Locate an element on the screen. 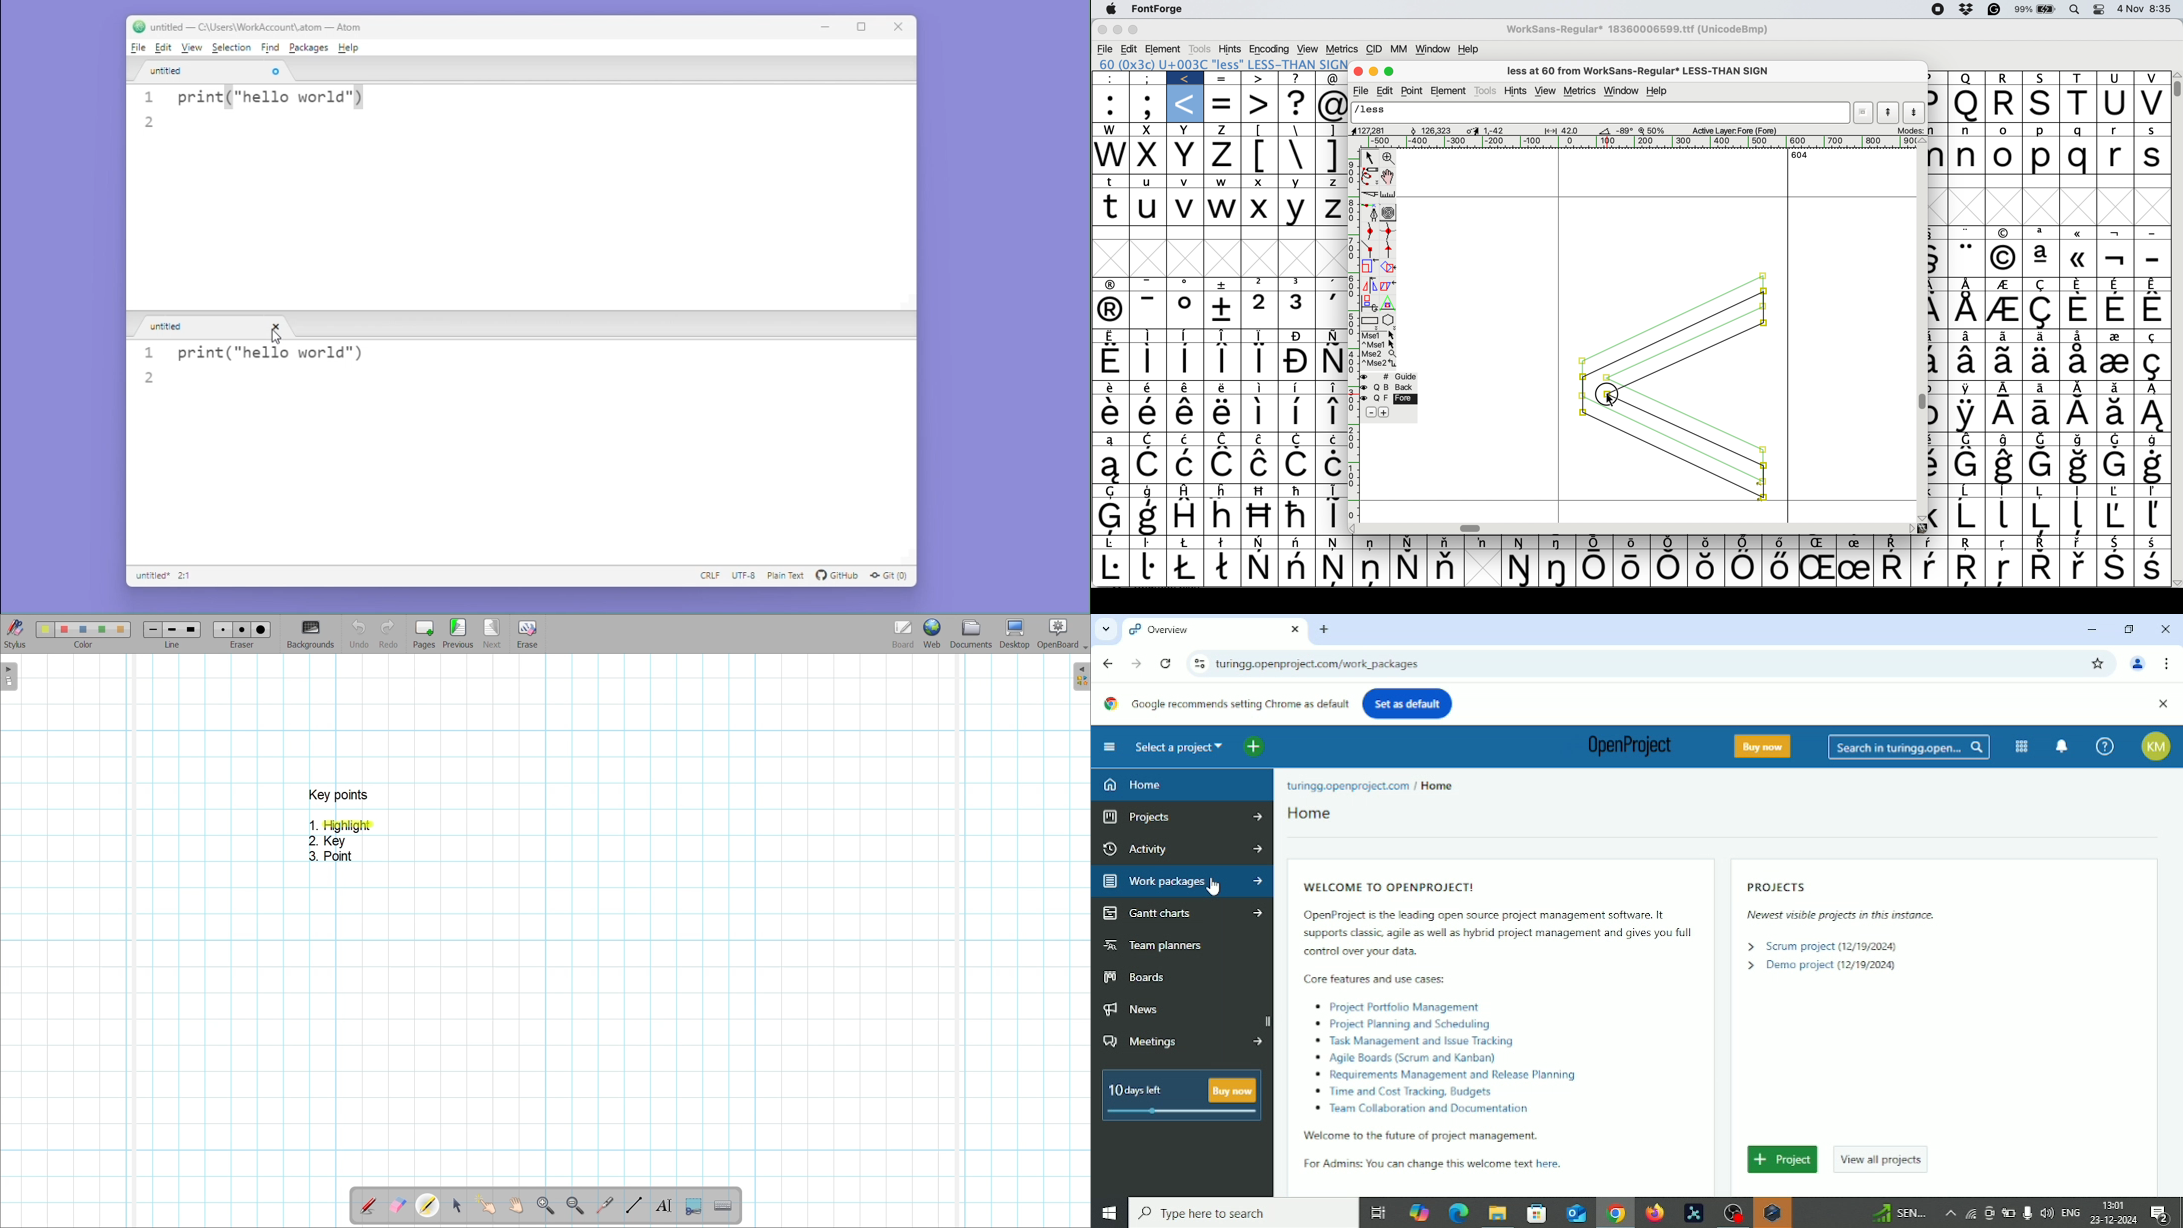 This screenshot has width=2184, height=1232. file is located at coordinates (1362, 90).